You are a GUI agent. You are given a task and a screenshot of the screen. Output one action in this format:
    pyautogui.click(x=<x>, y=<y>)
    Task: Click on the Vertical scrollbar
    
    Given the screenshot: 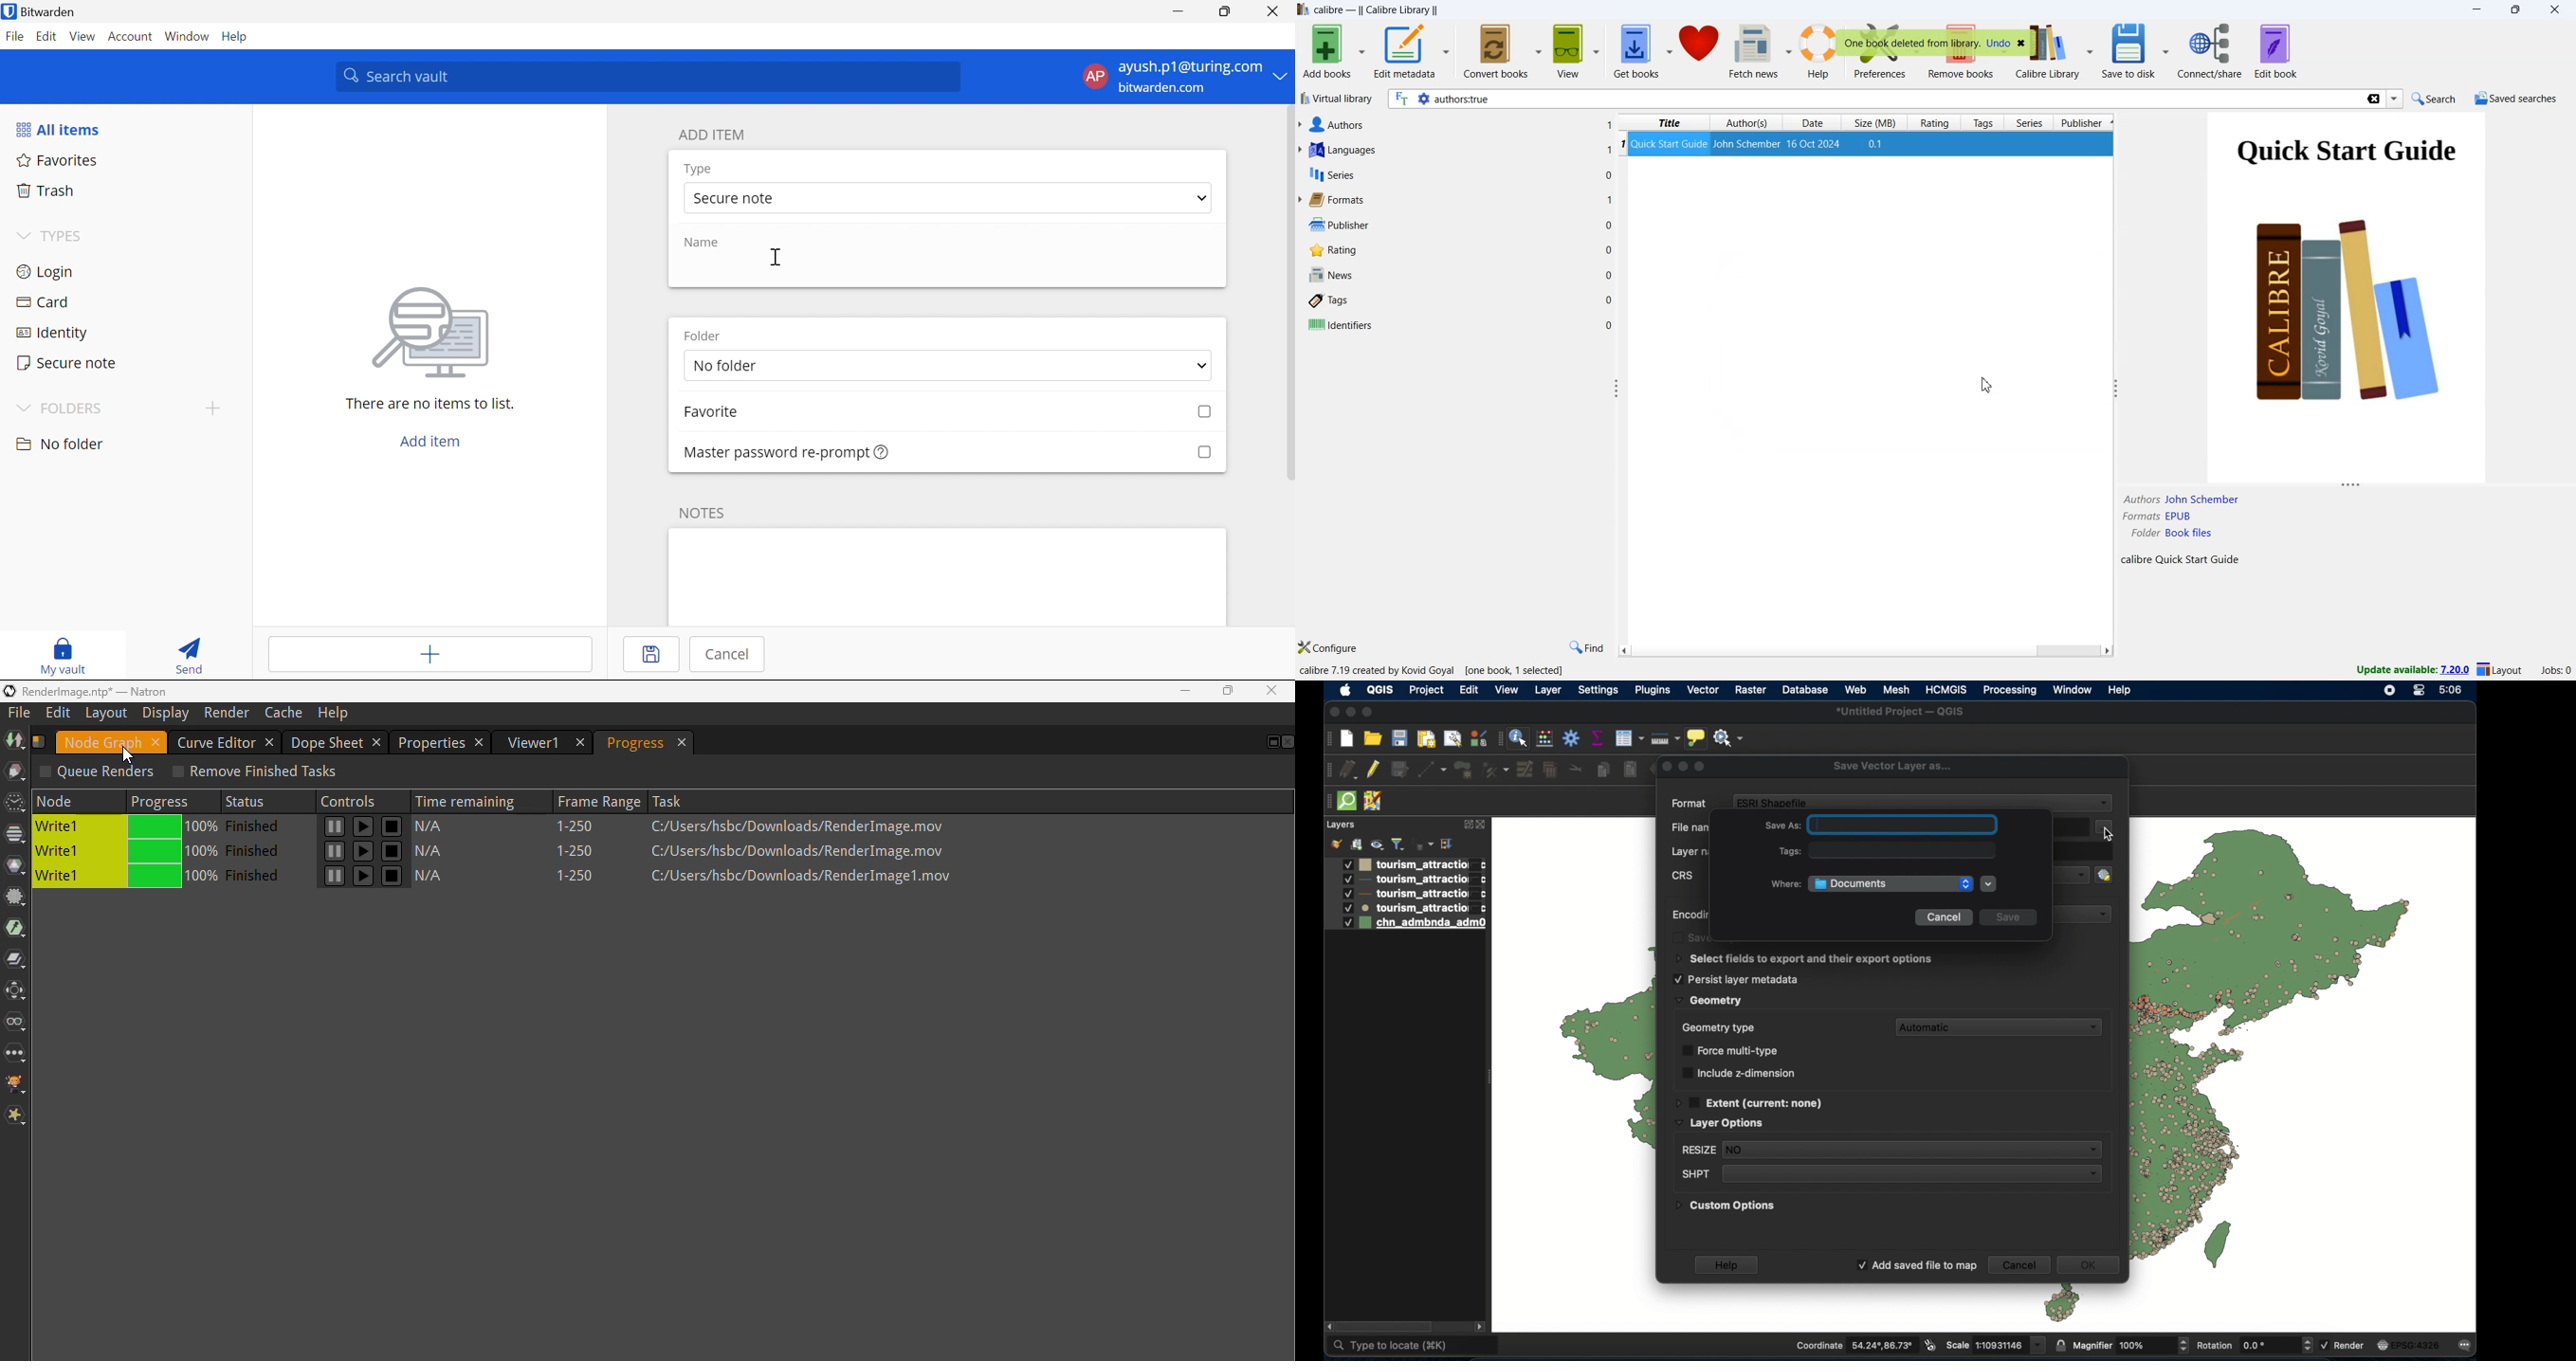 What is the action you would take?
    pyautogui.click(x=1287, y=293)
    